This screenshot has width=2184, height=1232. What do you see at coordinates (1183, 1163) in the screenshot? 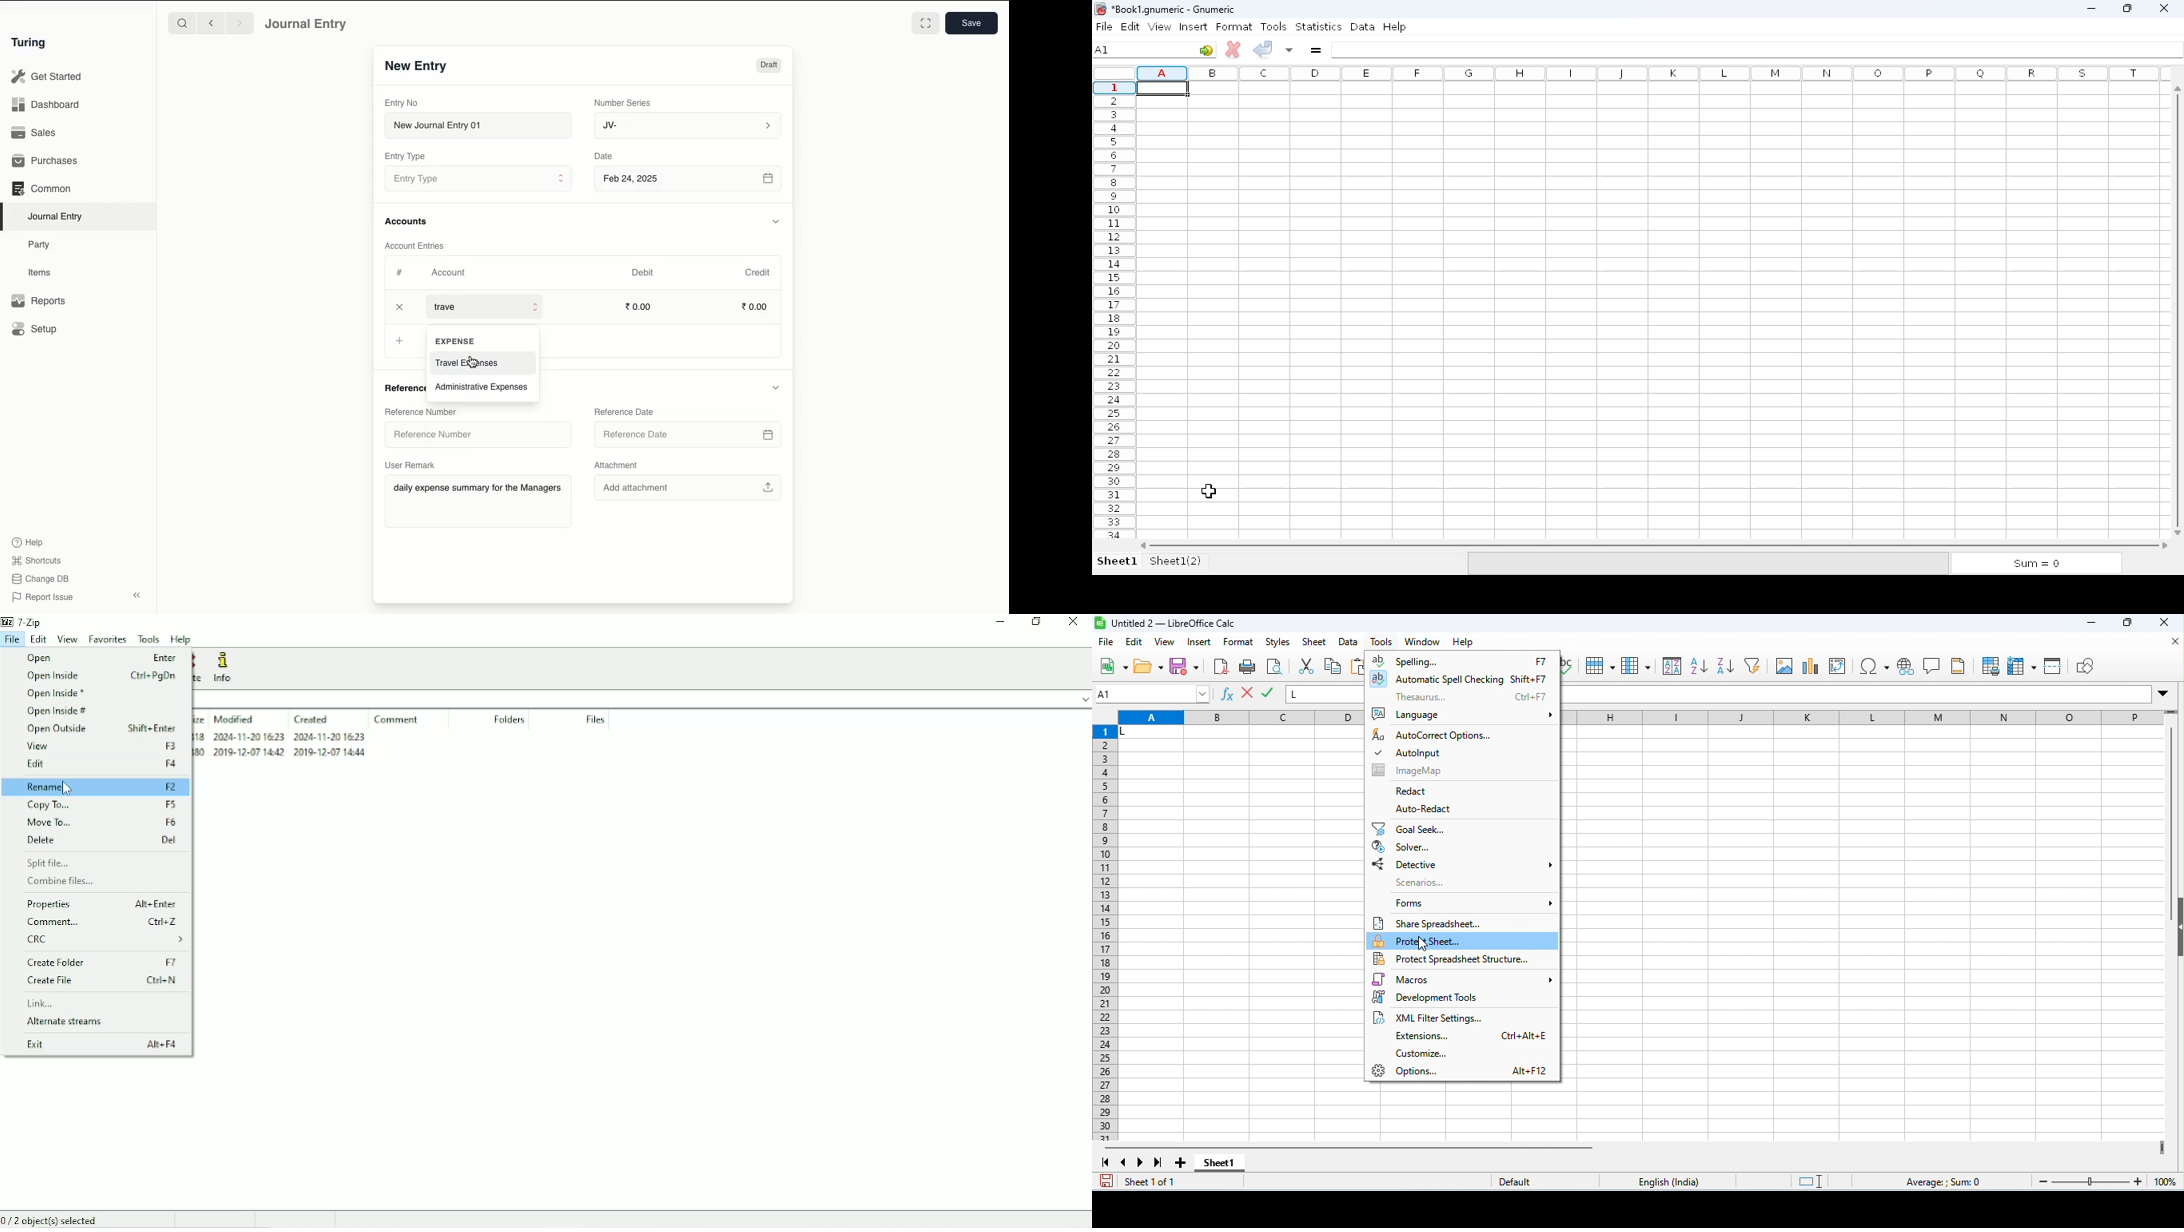
I see `add sheet` at bounding box center [1183, 1163].